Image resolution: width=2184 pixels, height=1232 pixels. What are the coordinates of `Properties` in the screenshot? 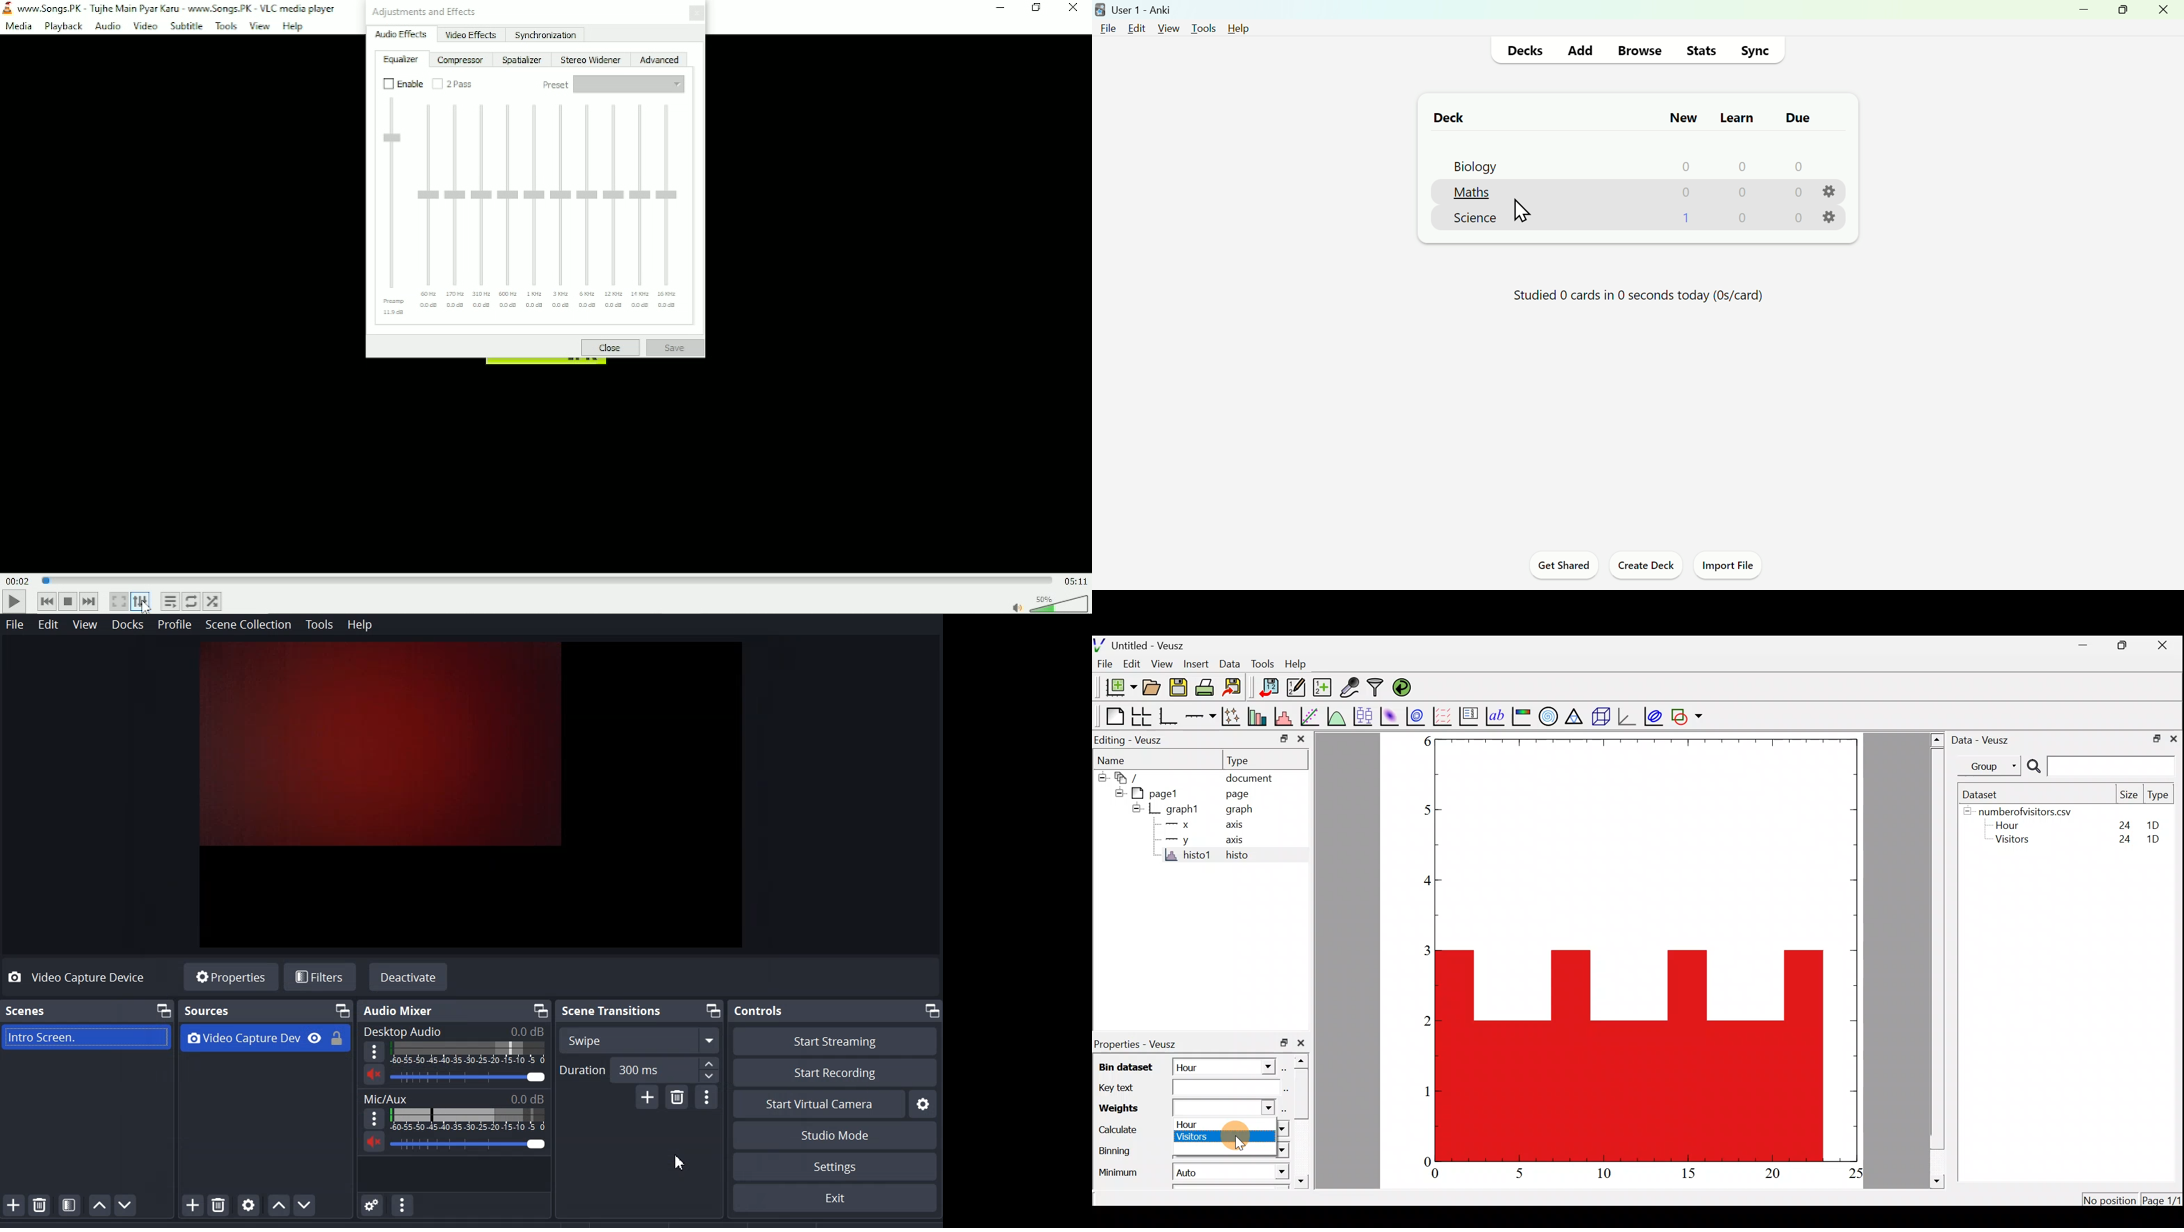 It's located at (230, 976).